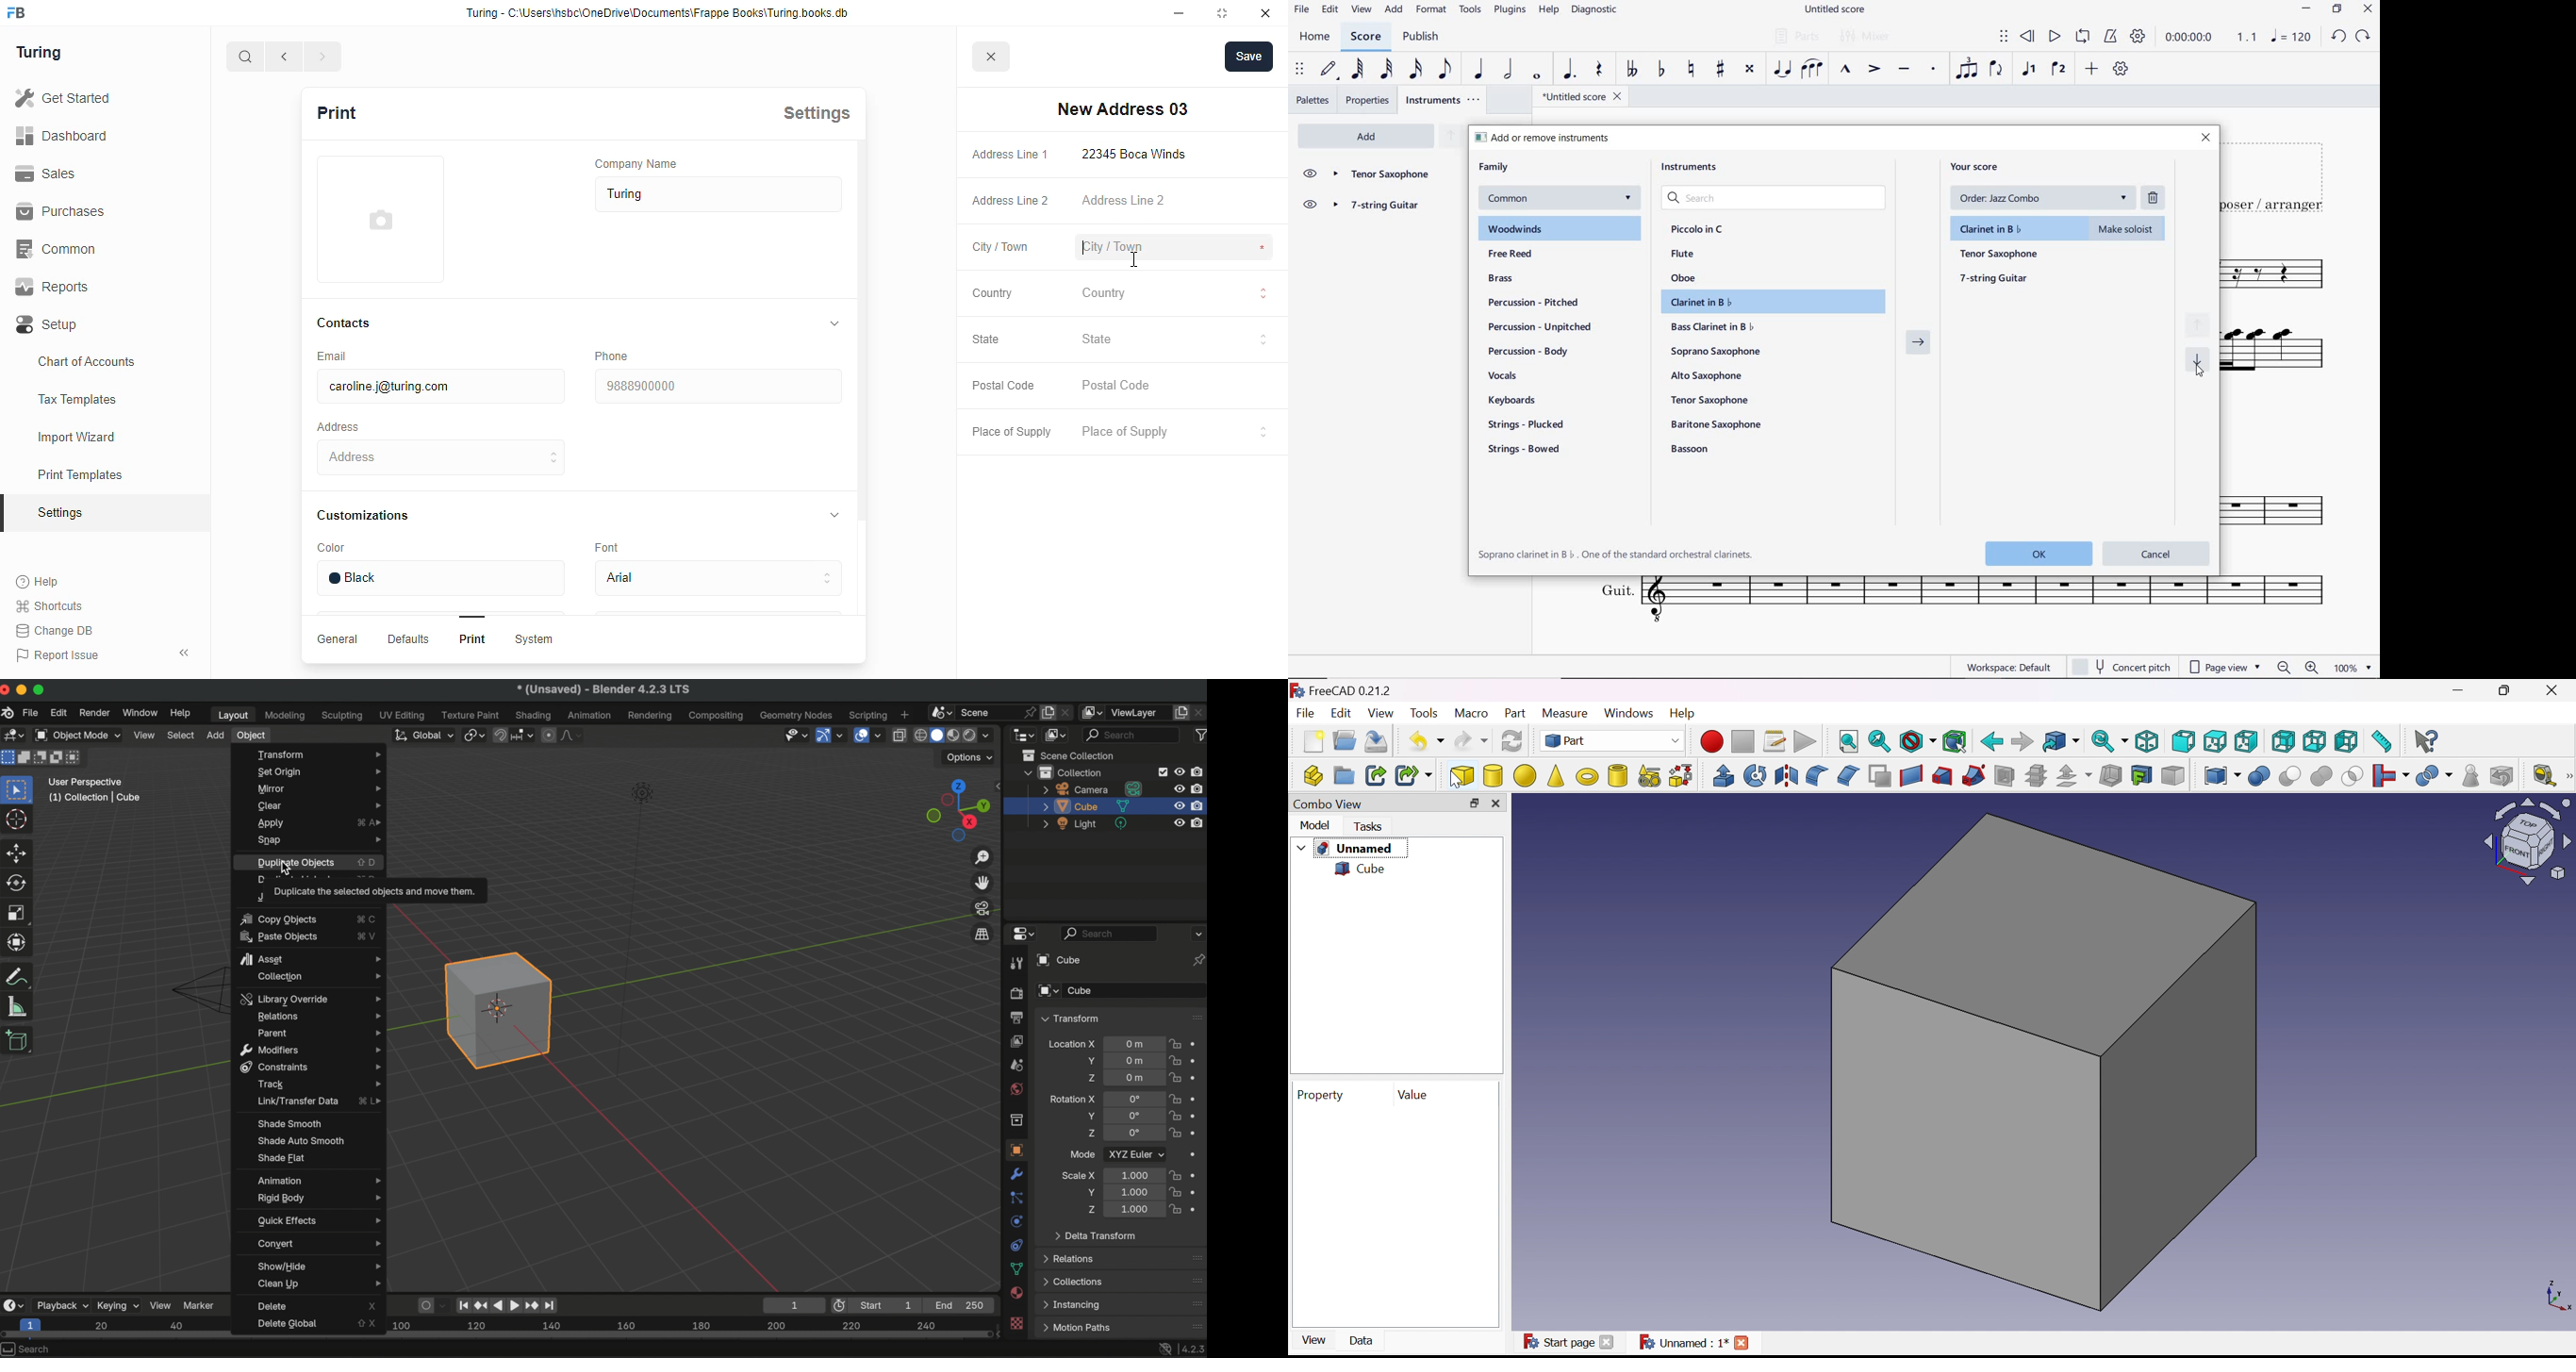  I want to click on close, so click(1265, 13).